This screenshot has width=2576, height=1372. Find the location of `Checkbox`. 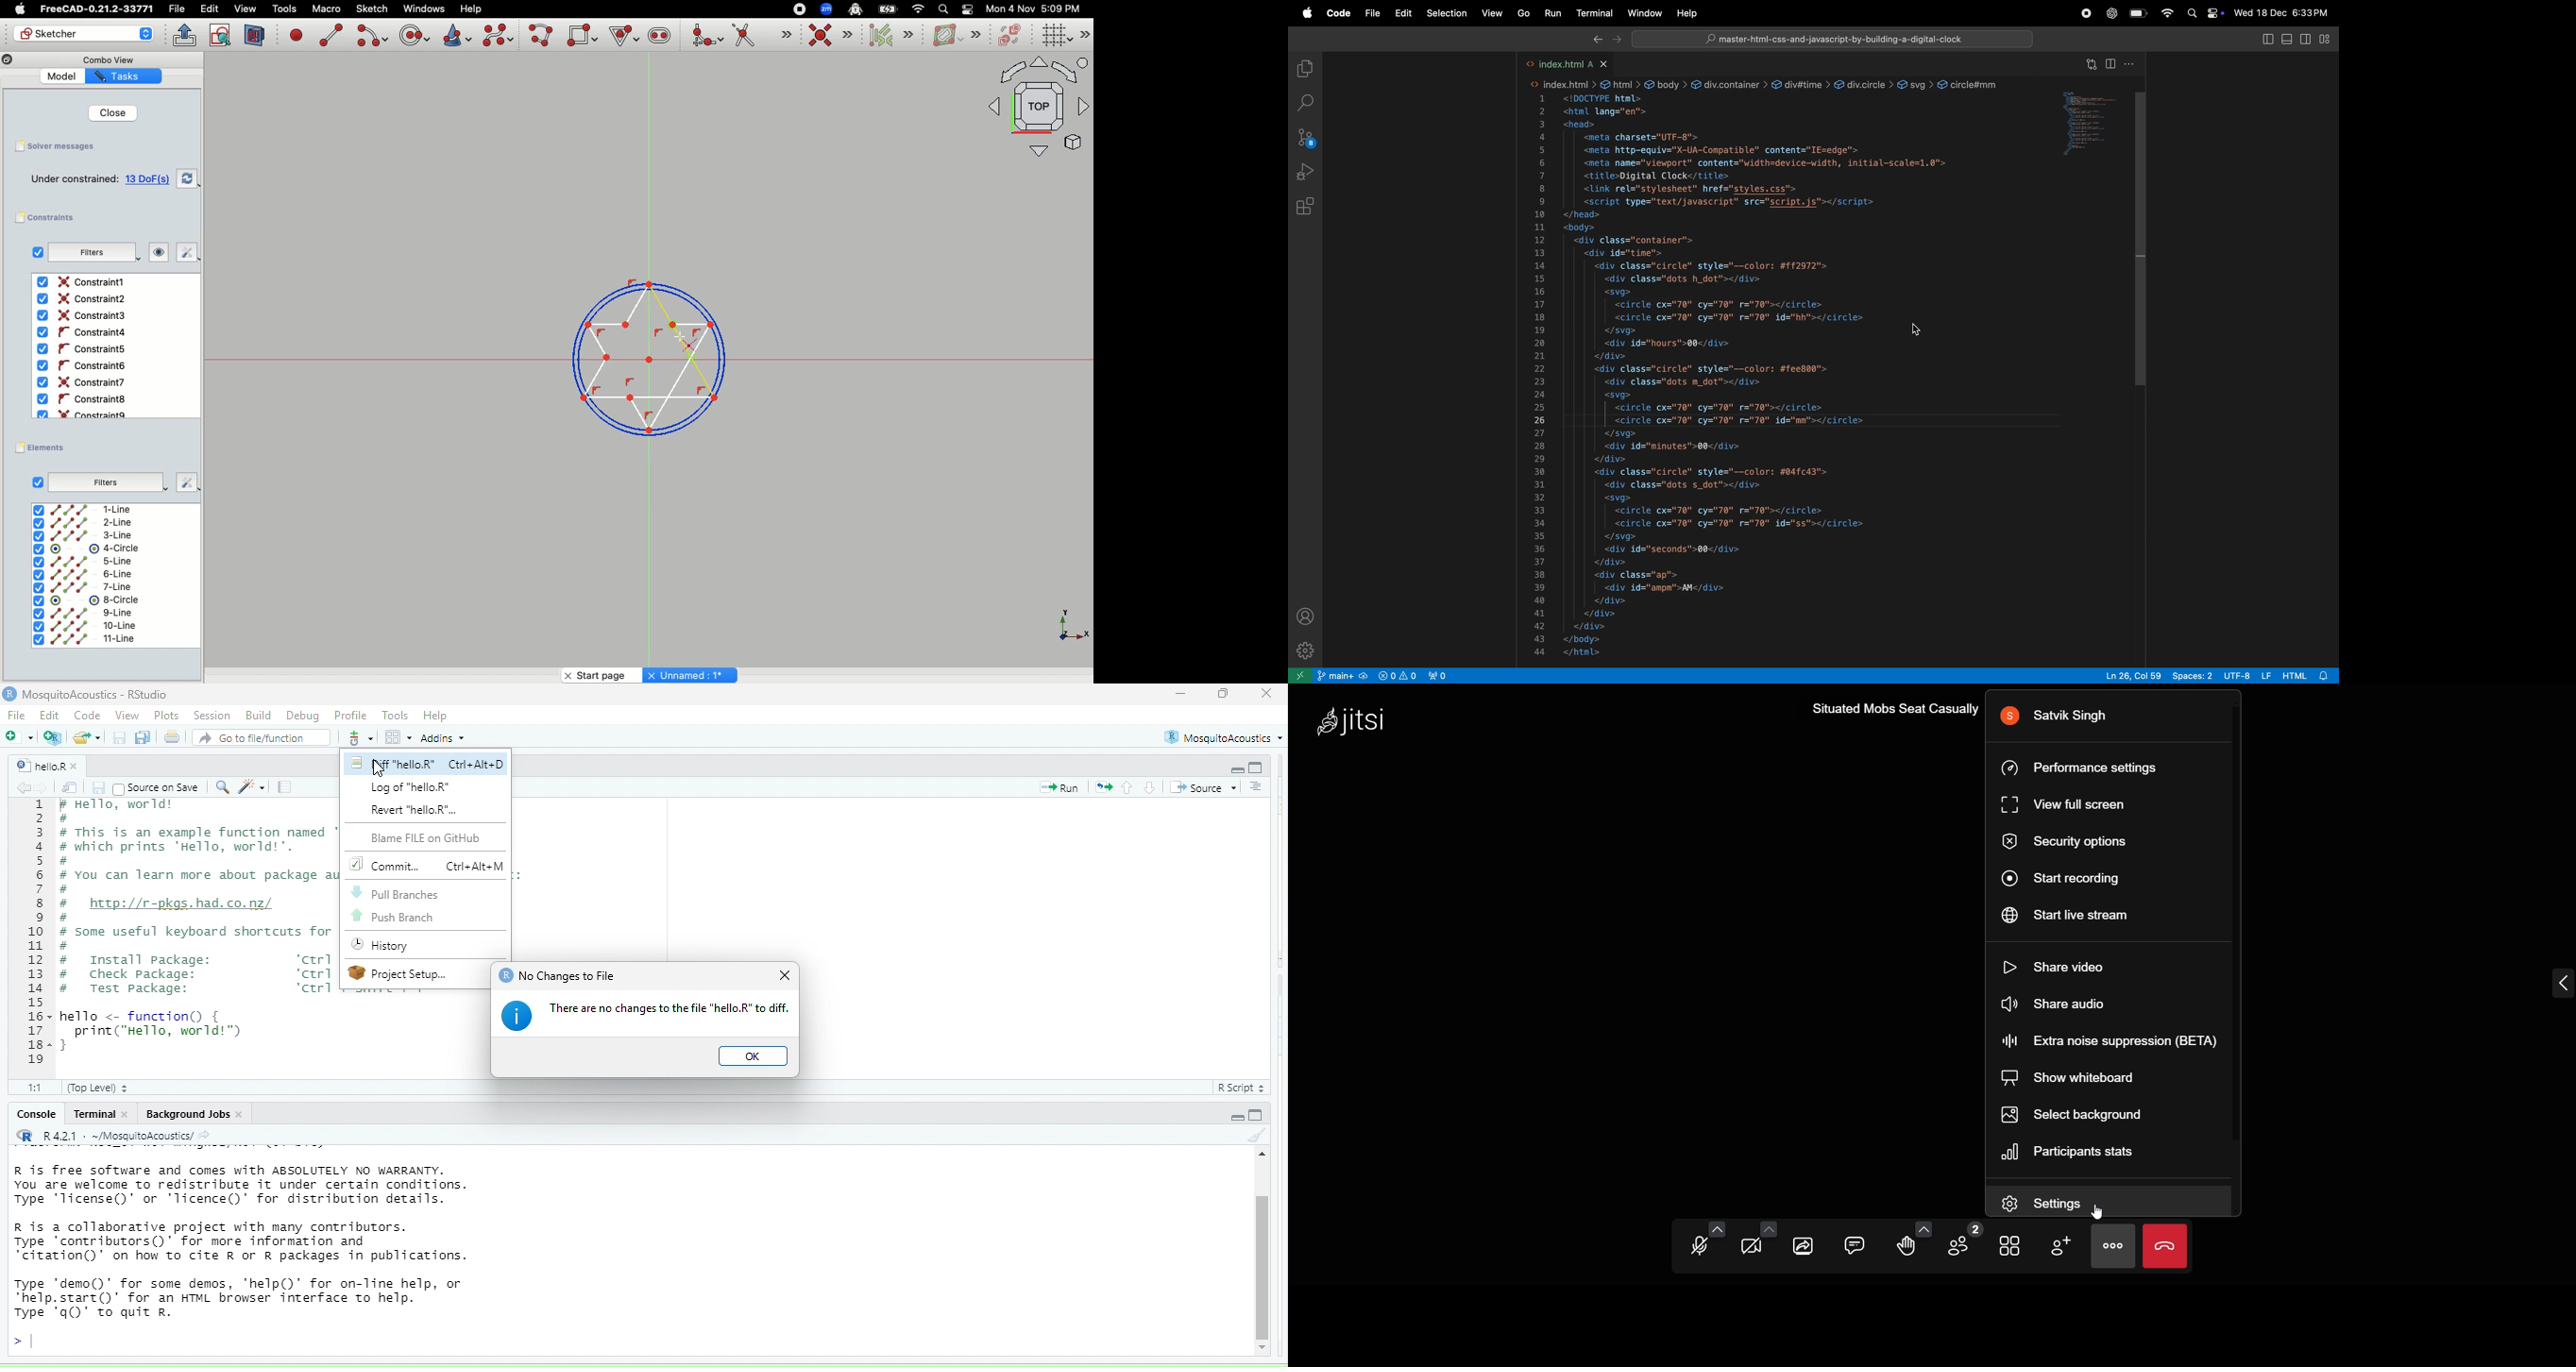

Checkbox is located at coordinates (38, 481).